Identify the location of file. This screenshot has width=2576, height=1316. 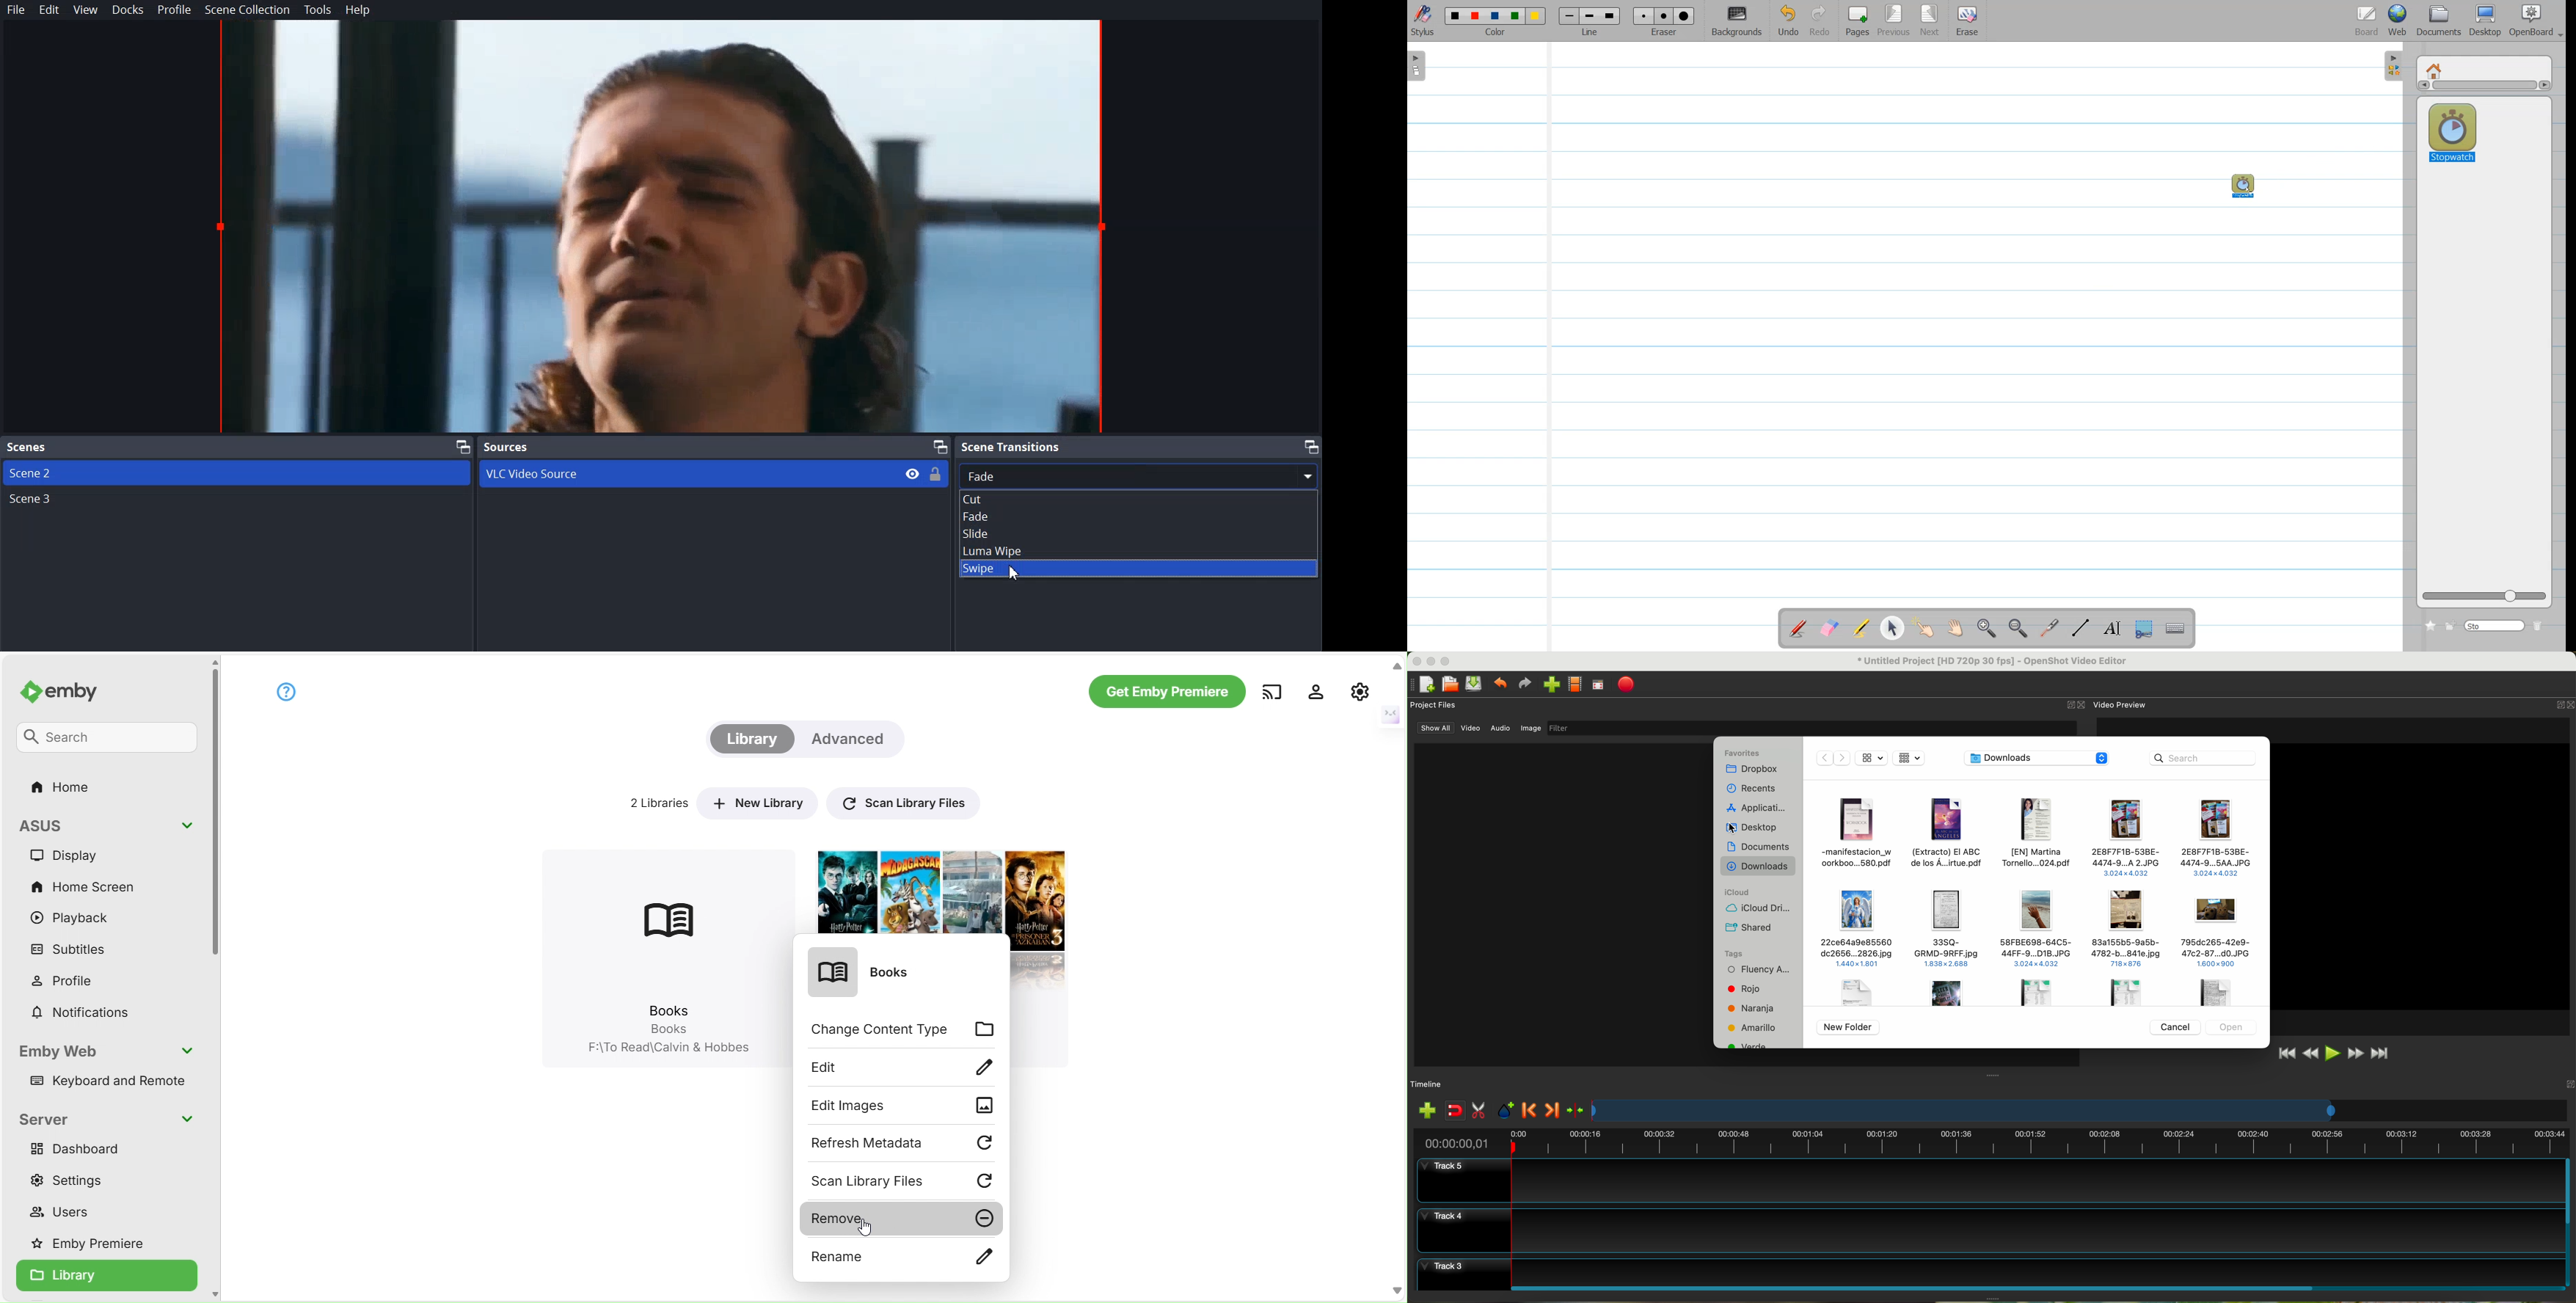
(1947, 929).